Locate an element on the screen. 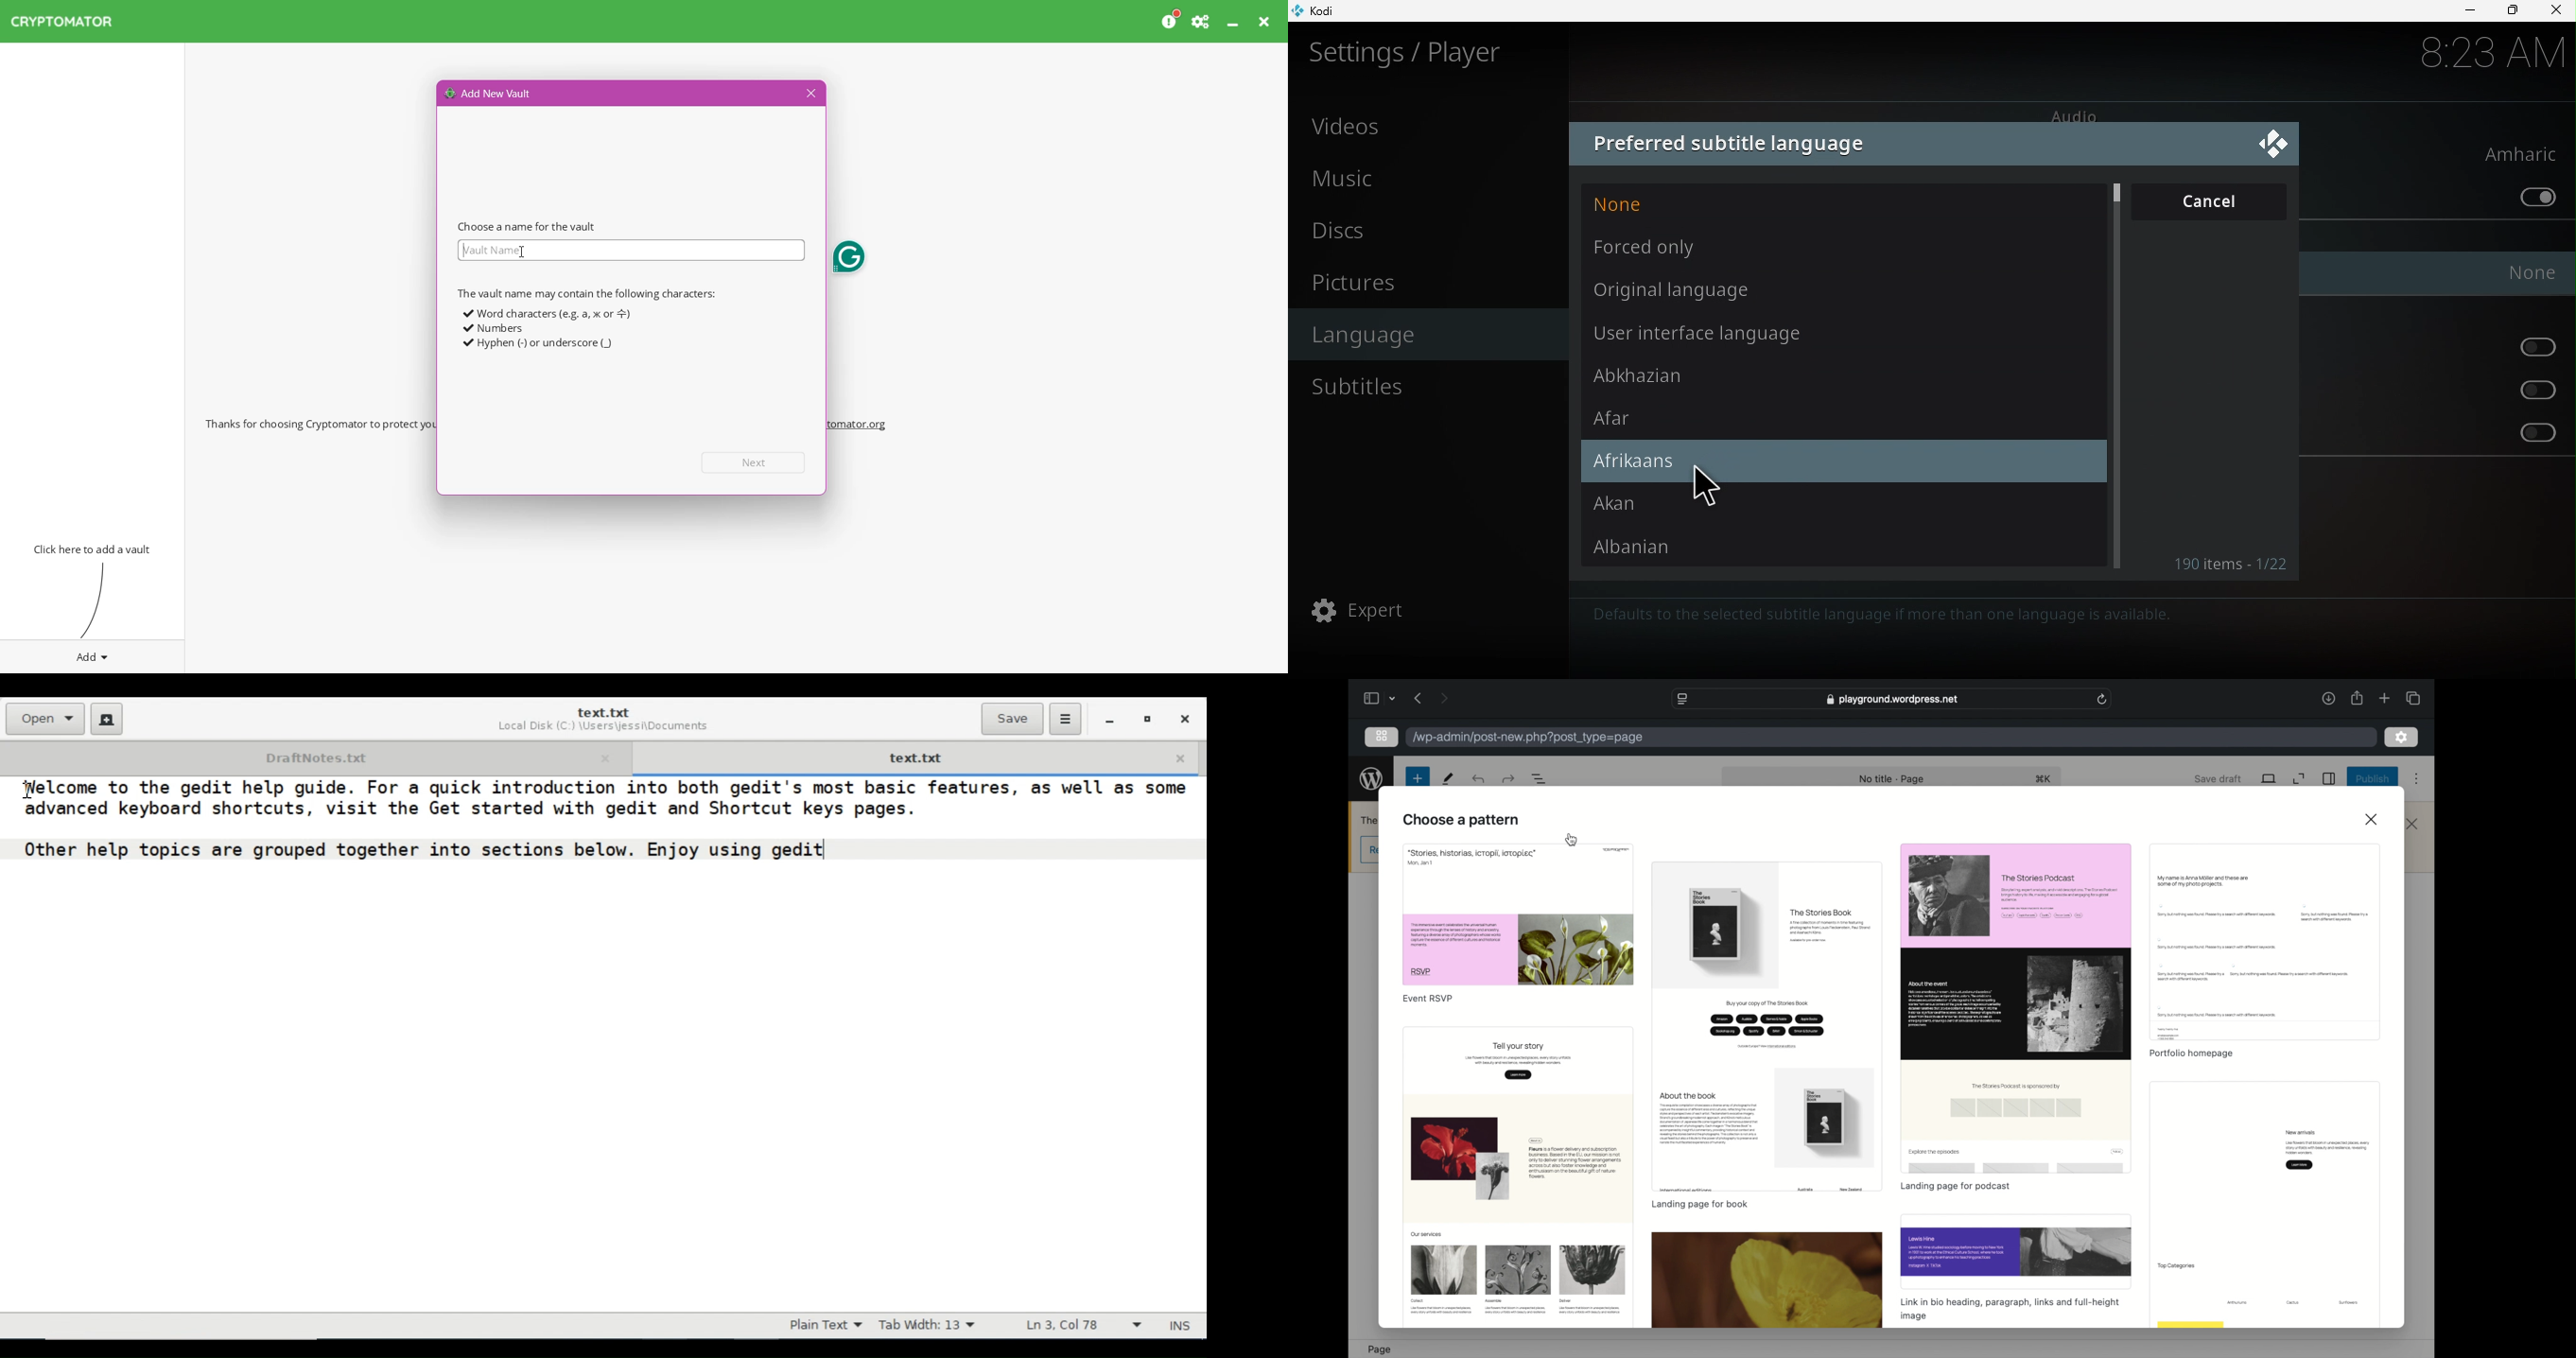 The height and width of the screenshot is (1372, 2576). Original language is located at coordinates (1838, 290).